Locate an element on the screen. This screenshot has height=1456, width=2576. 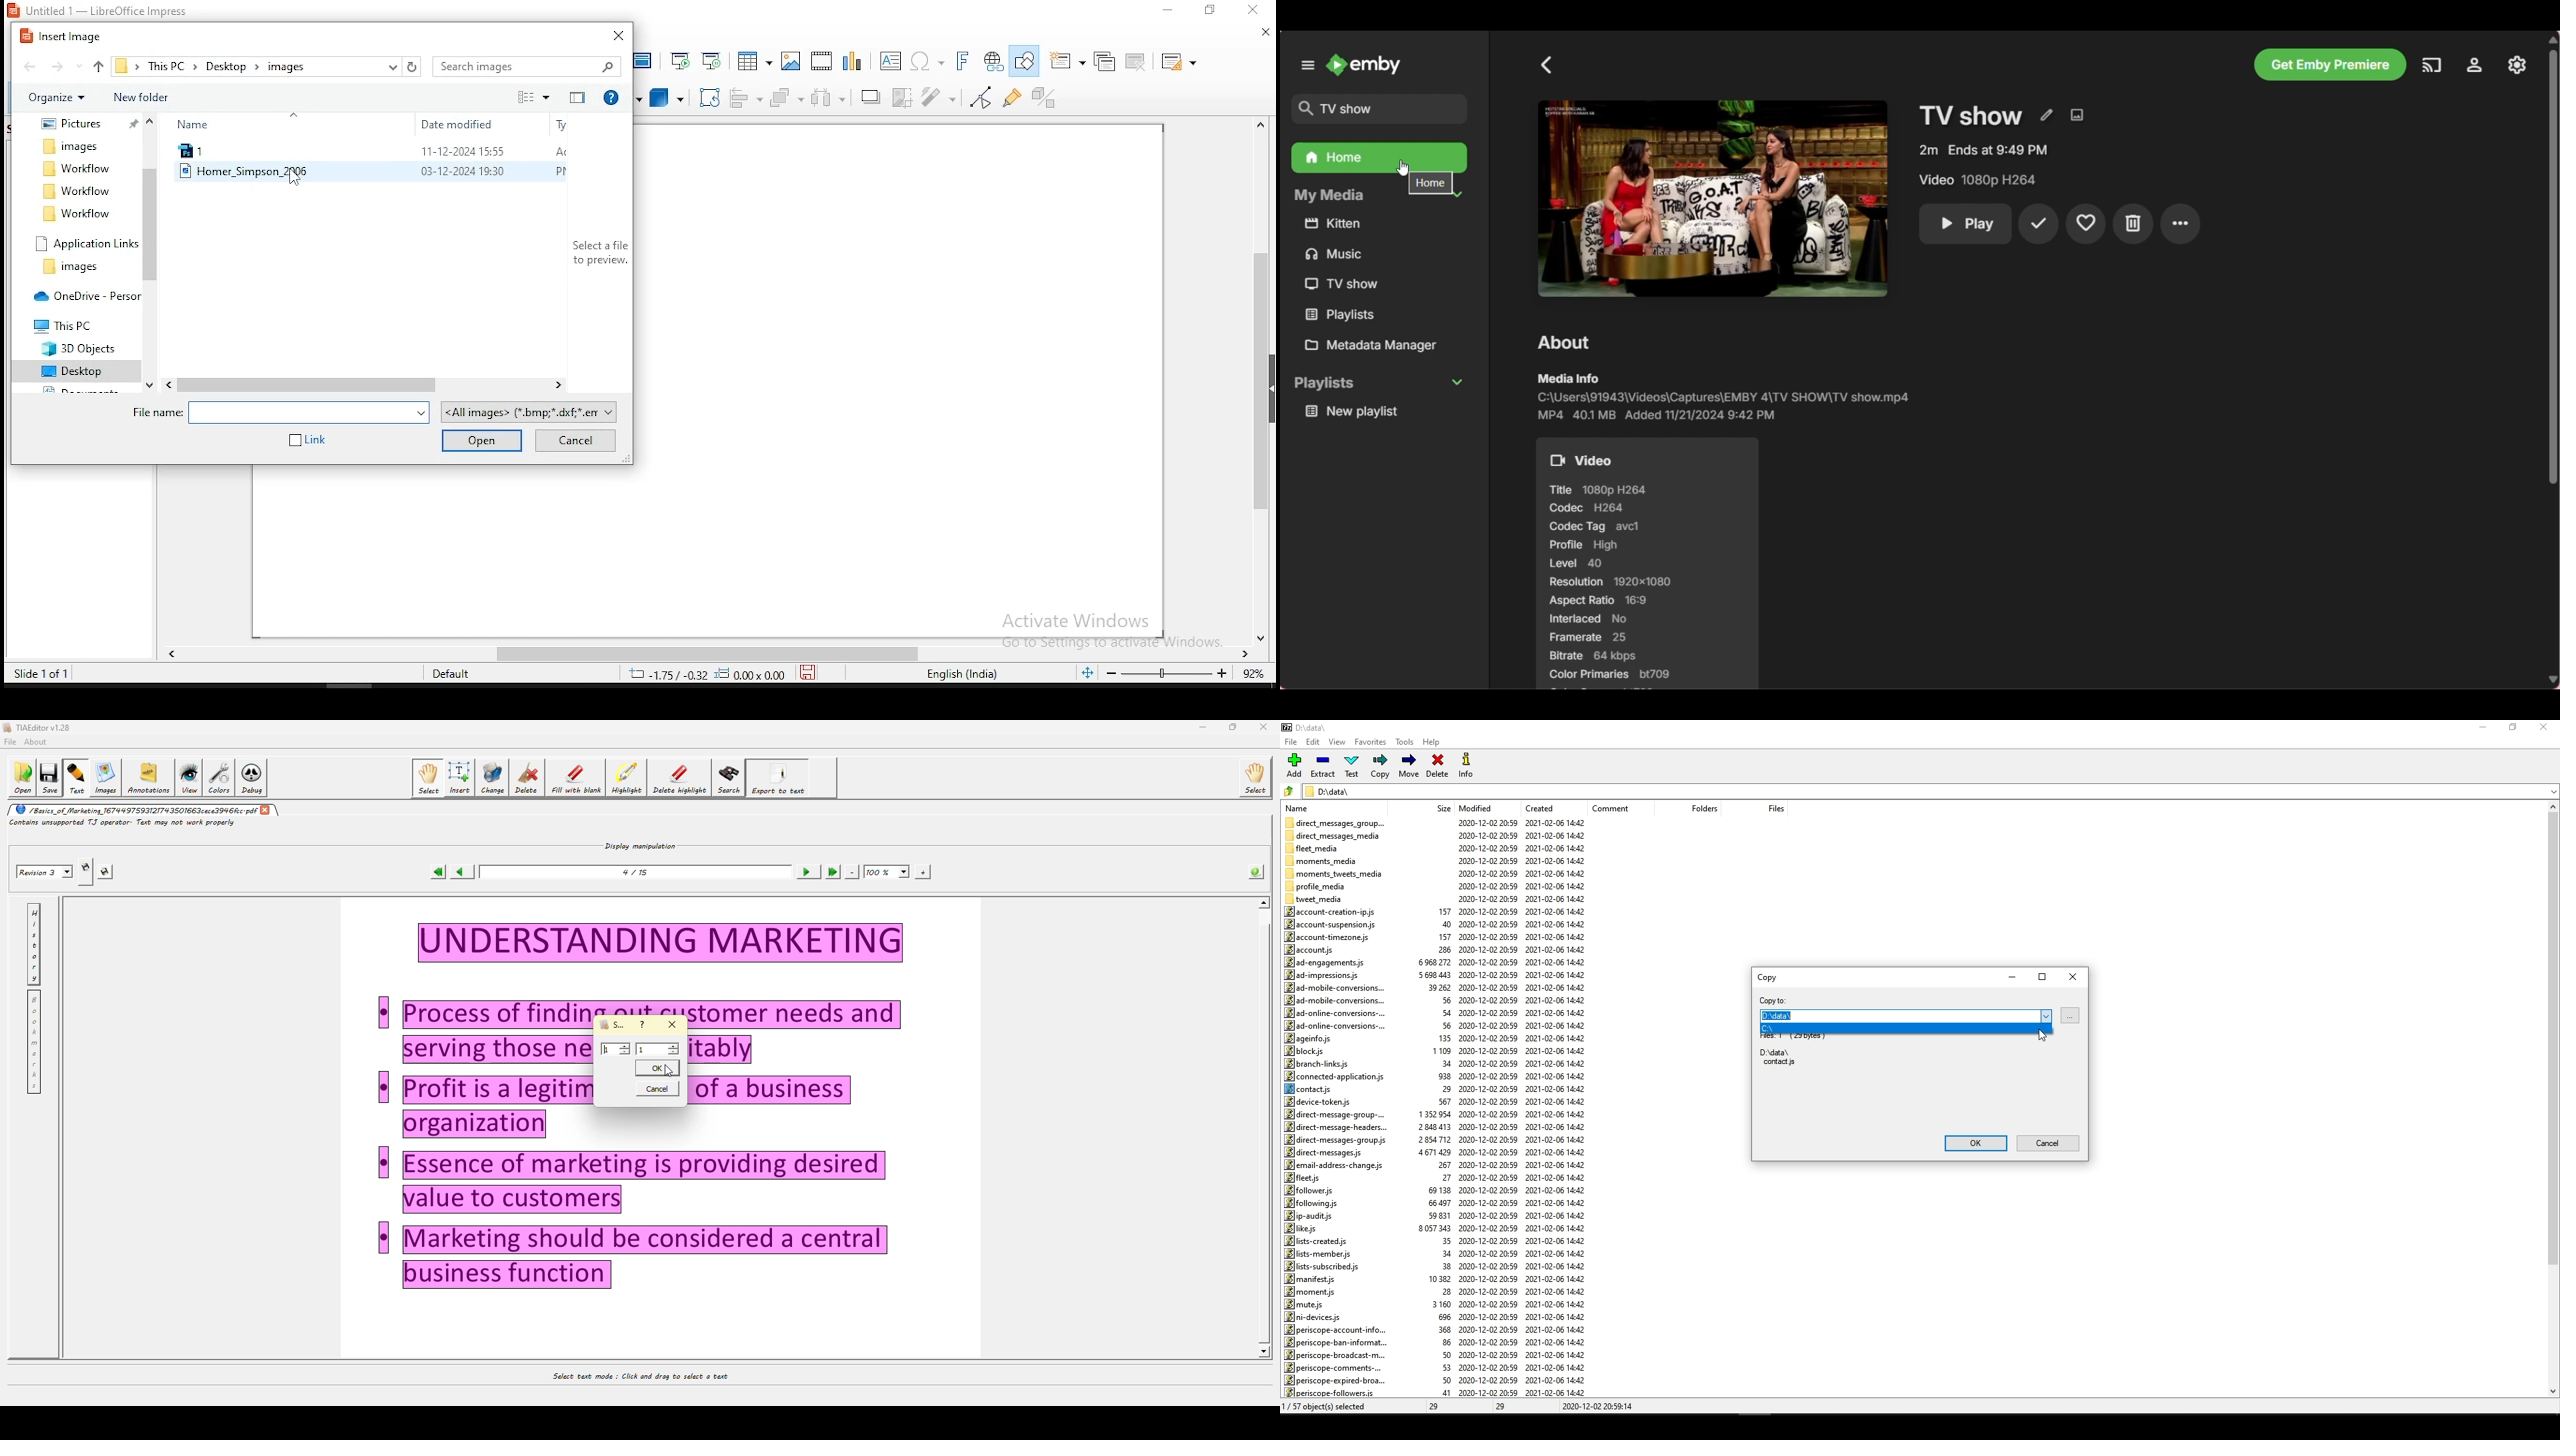
periscope-ban-informat is located at coordinates (1341, 1341).